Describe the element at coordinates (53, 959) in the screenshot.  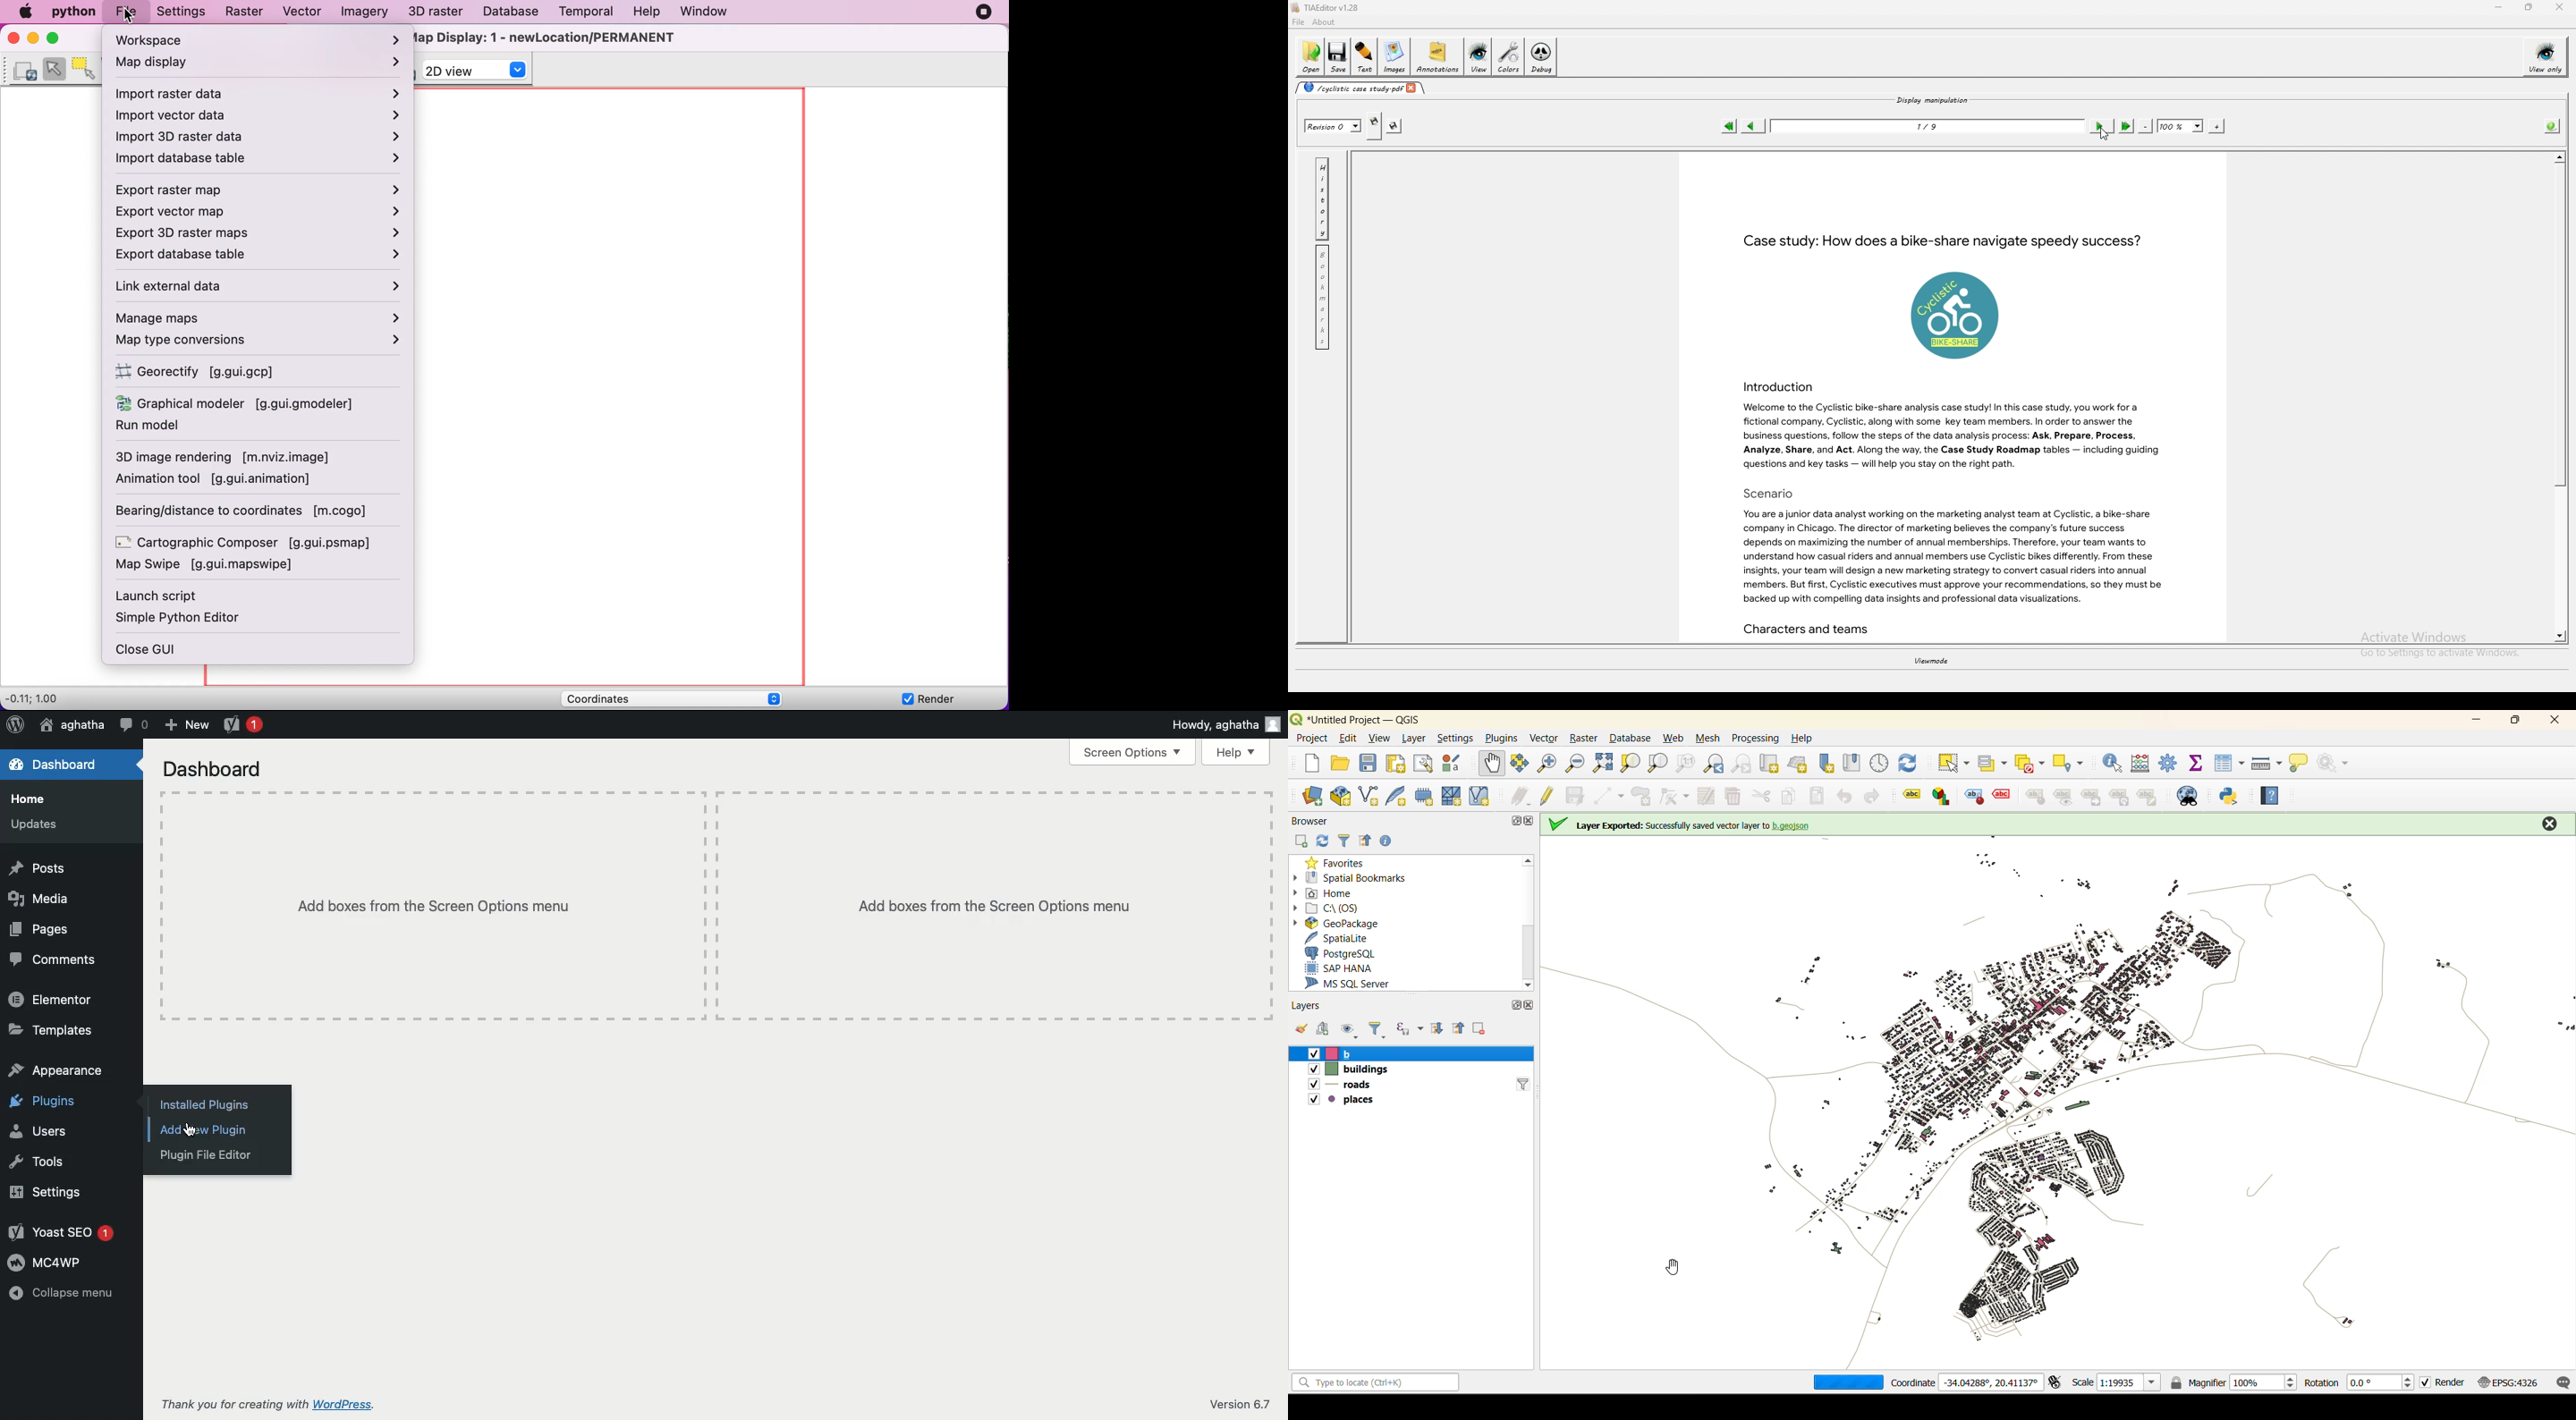
I see `Comments` at that location.